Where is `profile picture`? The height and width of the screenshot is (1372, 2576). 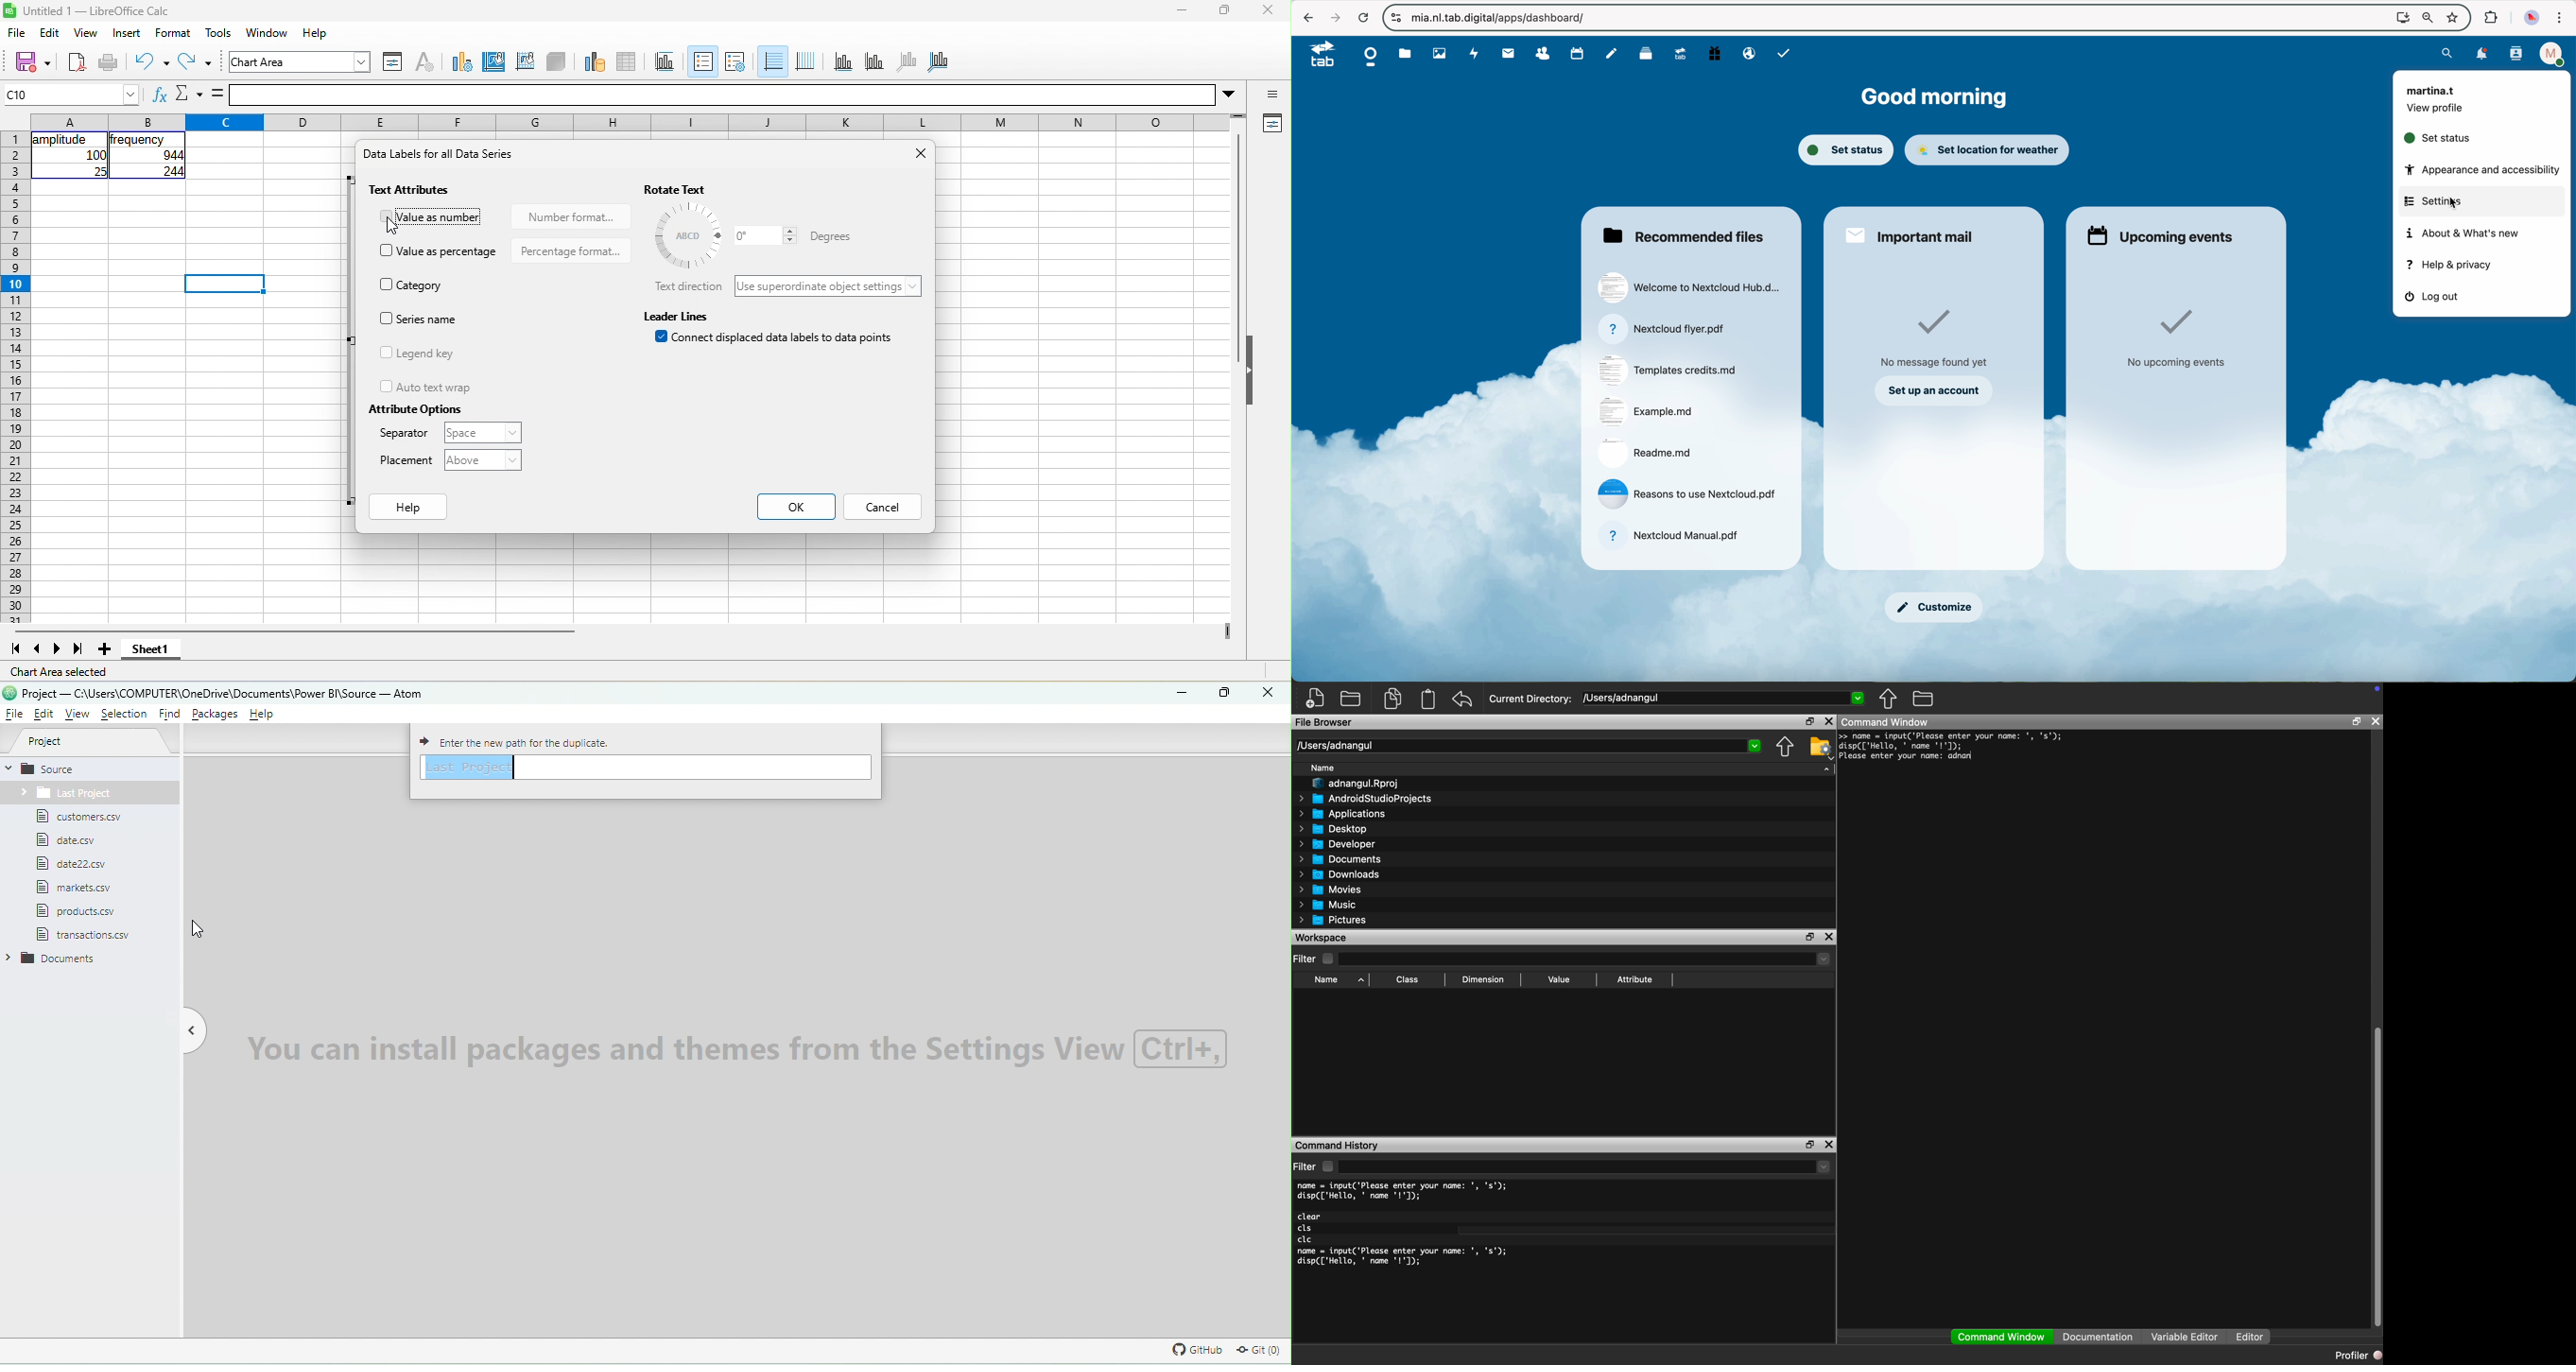 profile picture is located at coordinates (2532, 17).